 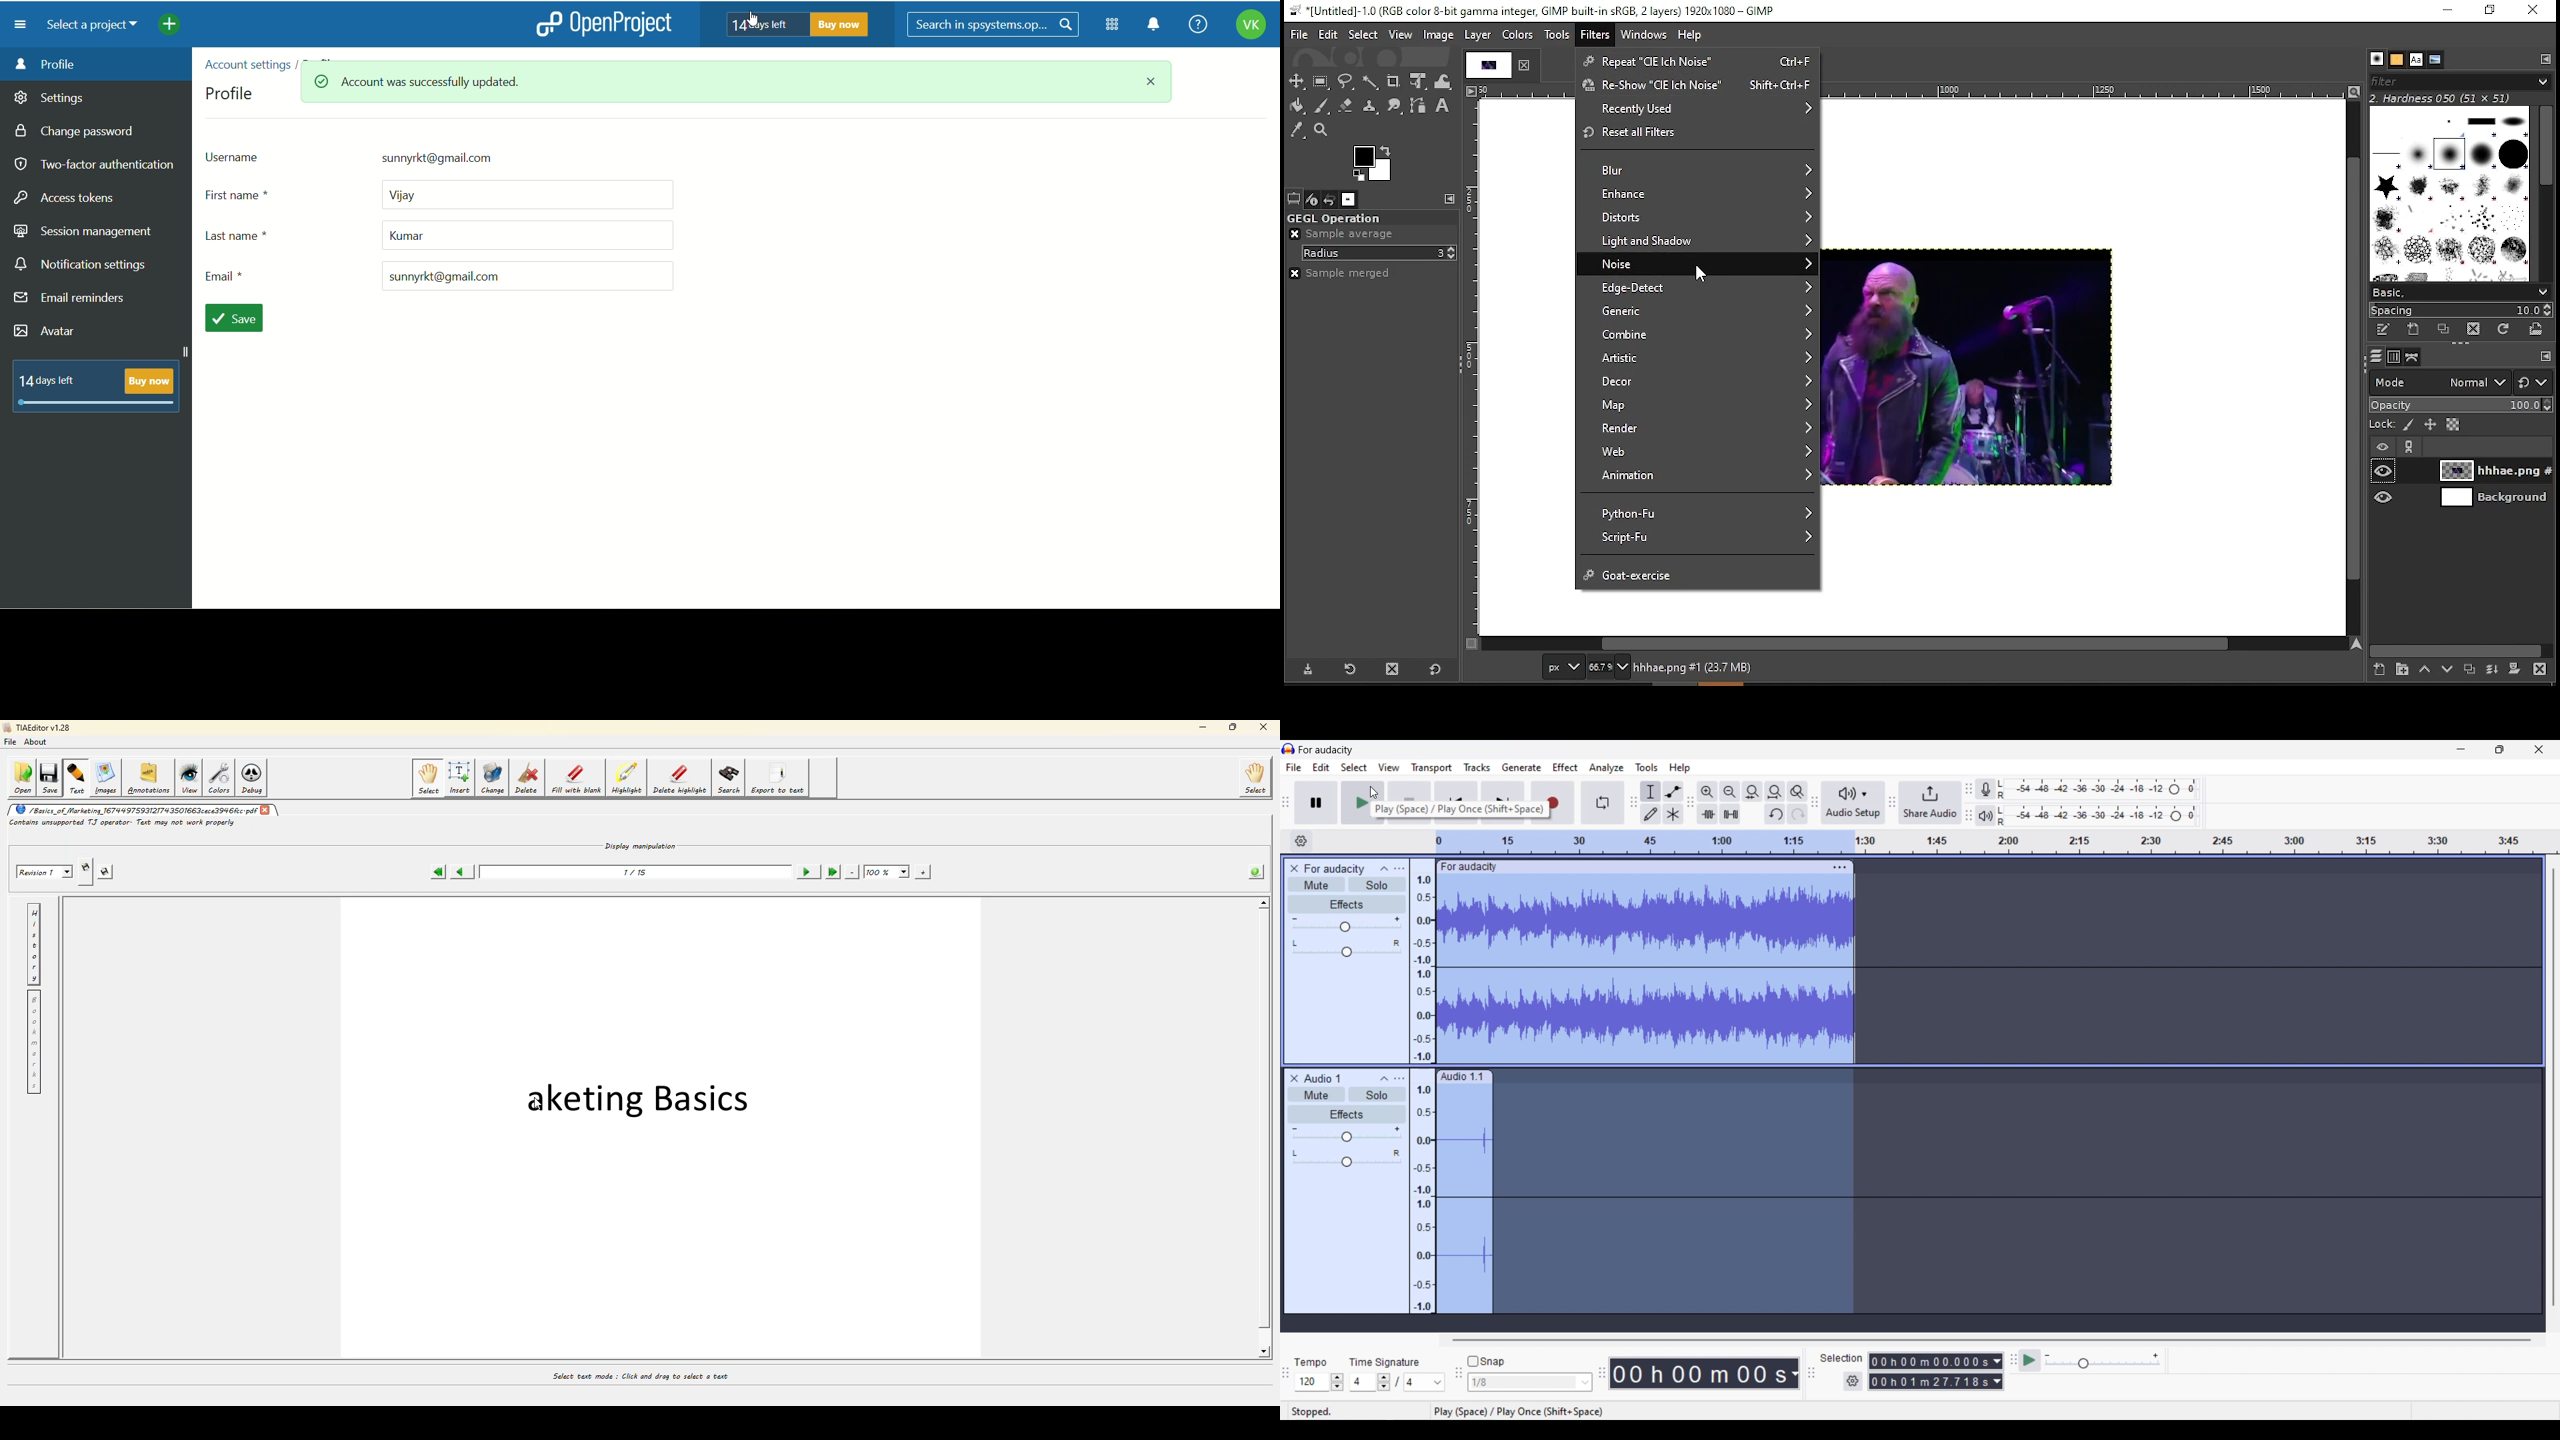 I want to click on save, so click(x=49, y=778).